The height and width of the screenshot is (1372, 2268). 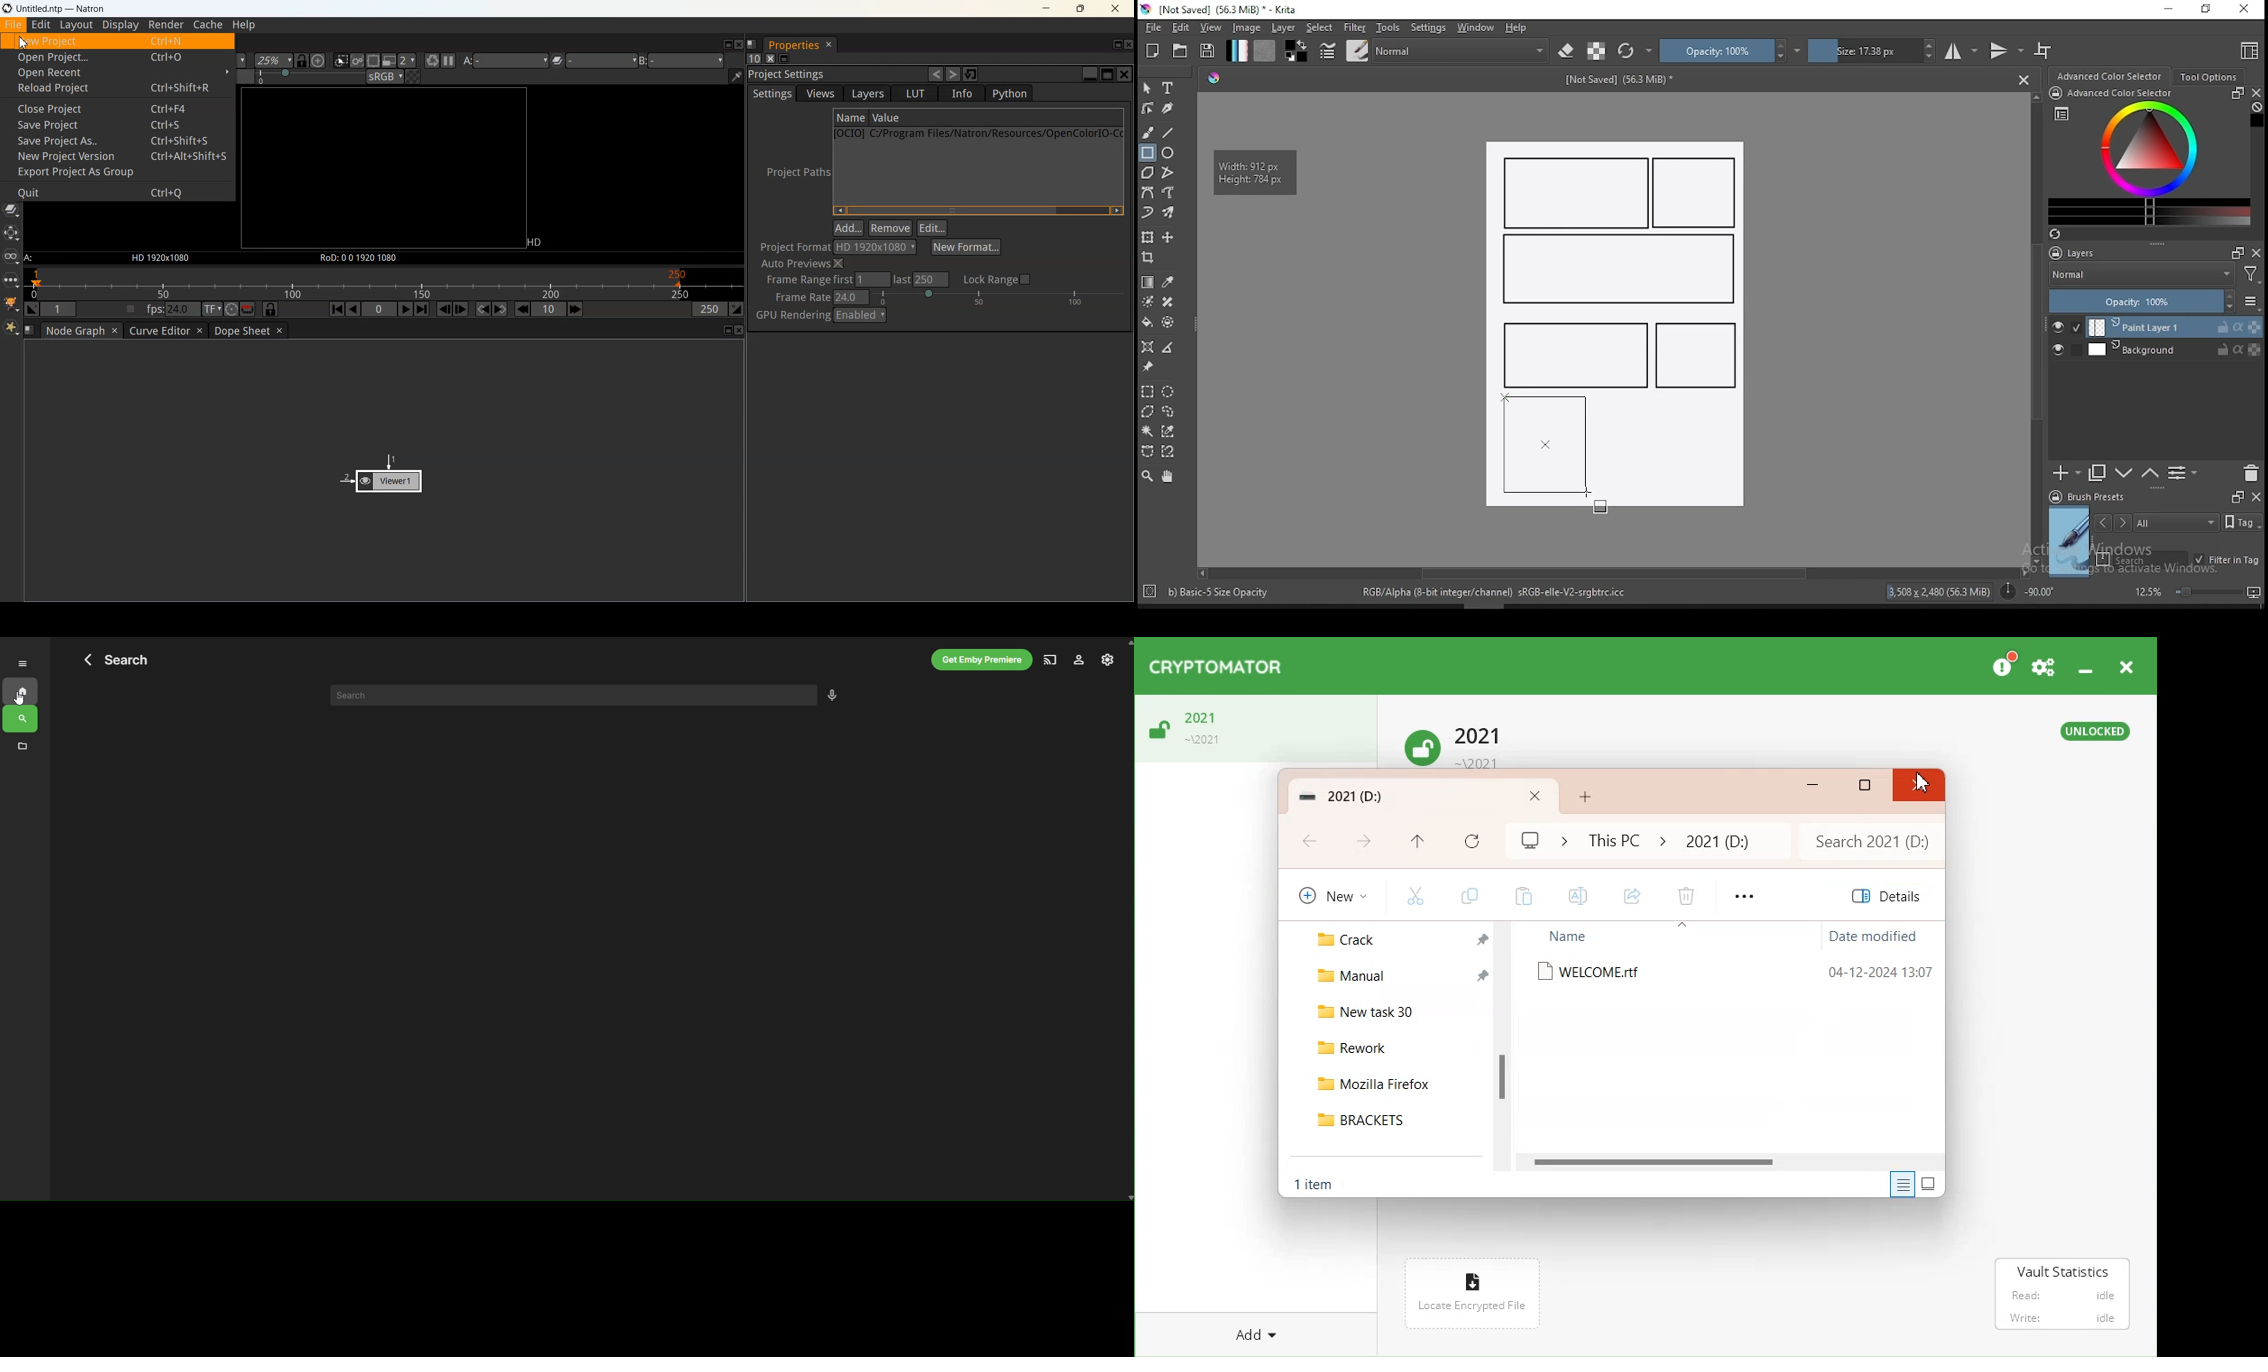 What do you see at coordinates (2256, 496) in the screenshot?
I see `close docker` at bounding box center [2256, 496].